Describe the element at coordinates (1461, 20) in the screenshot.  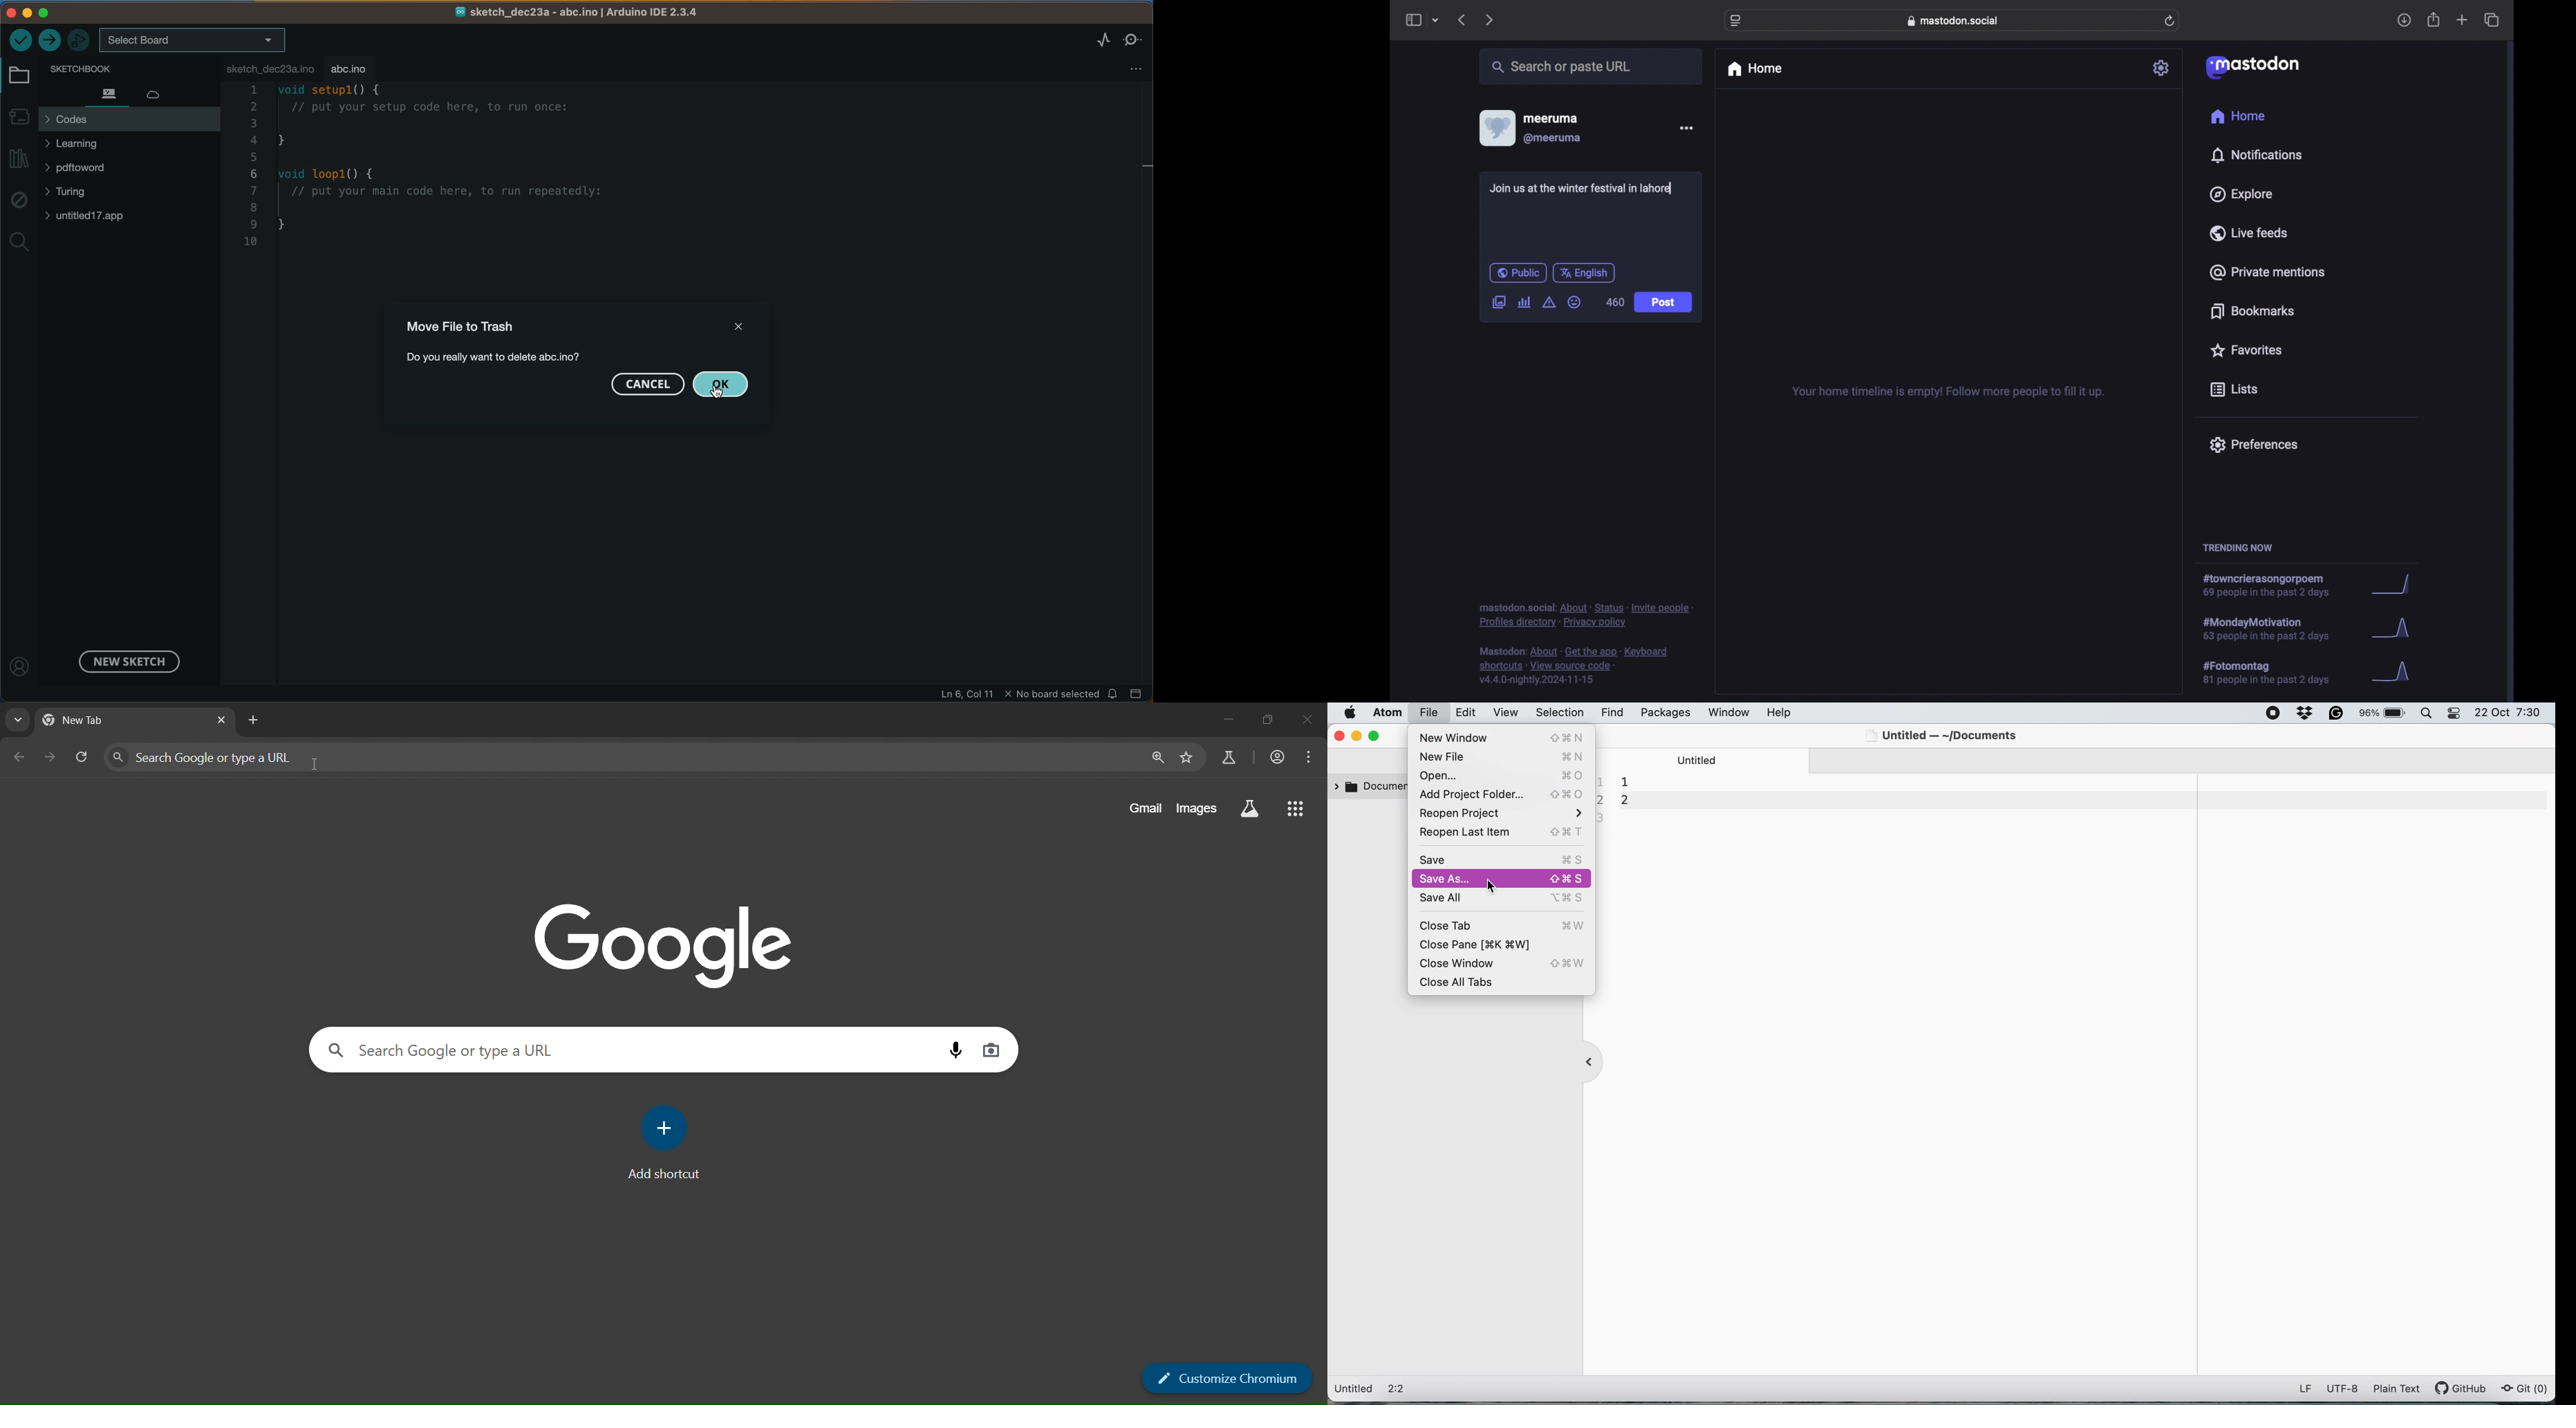
I see `previous` at that location.